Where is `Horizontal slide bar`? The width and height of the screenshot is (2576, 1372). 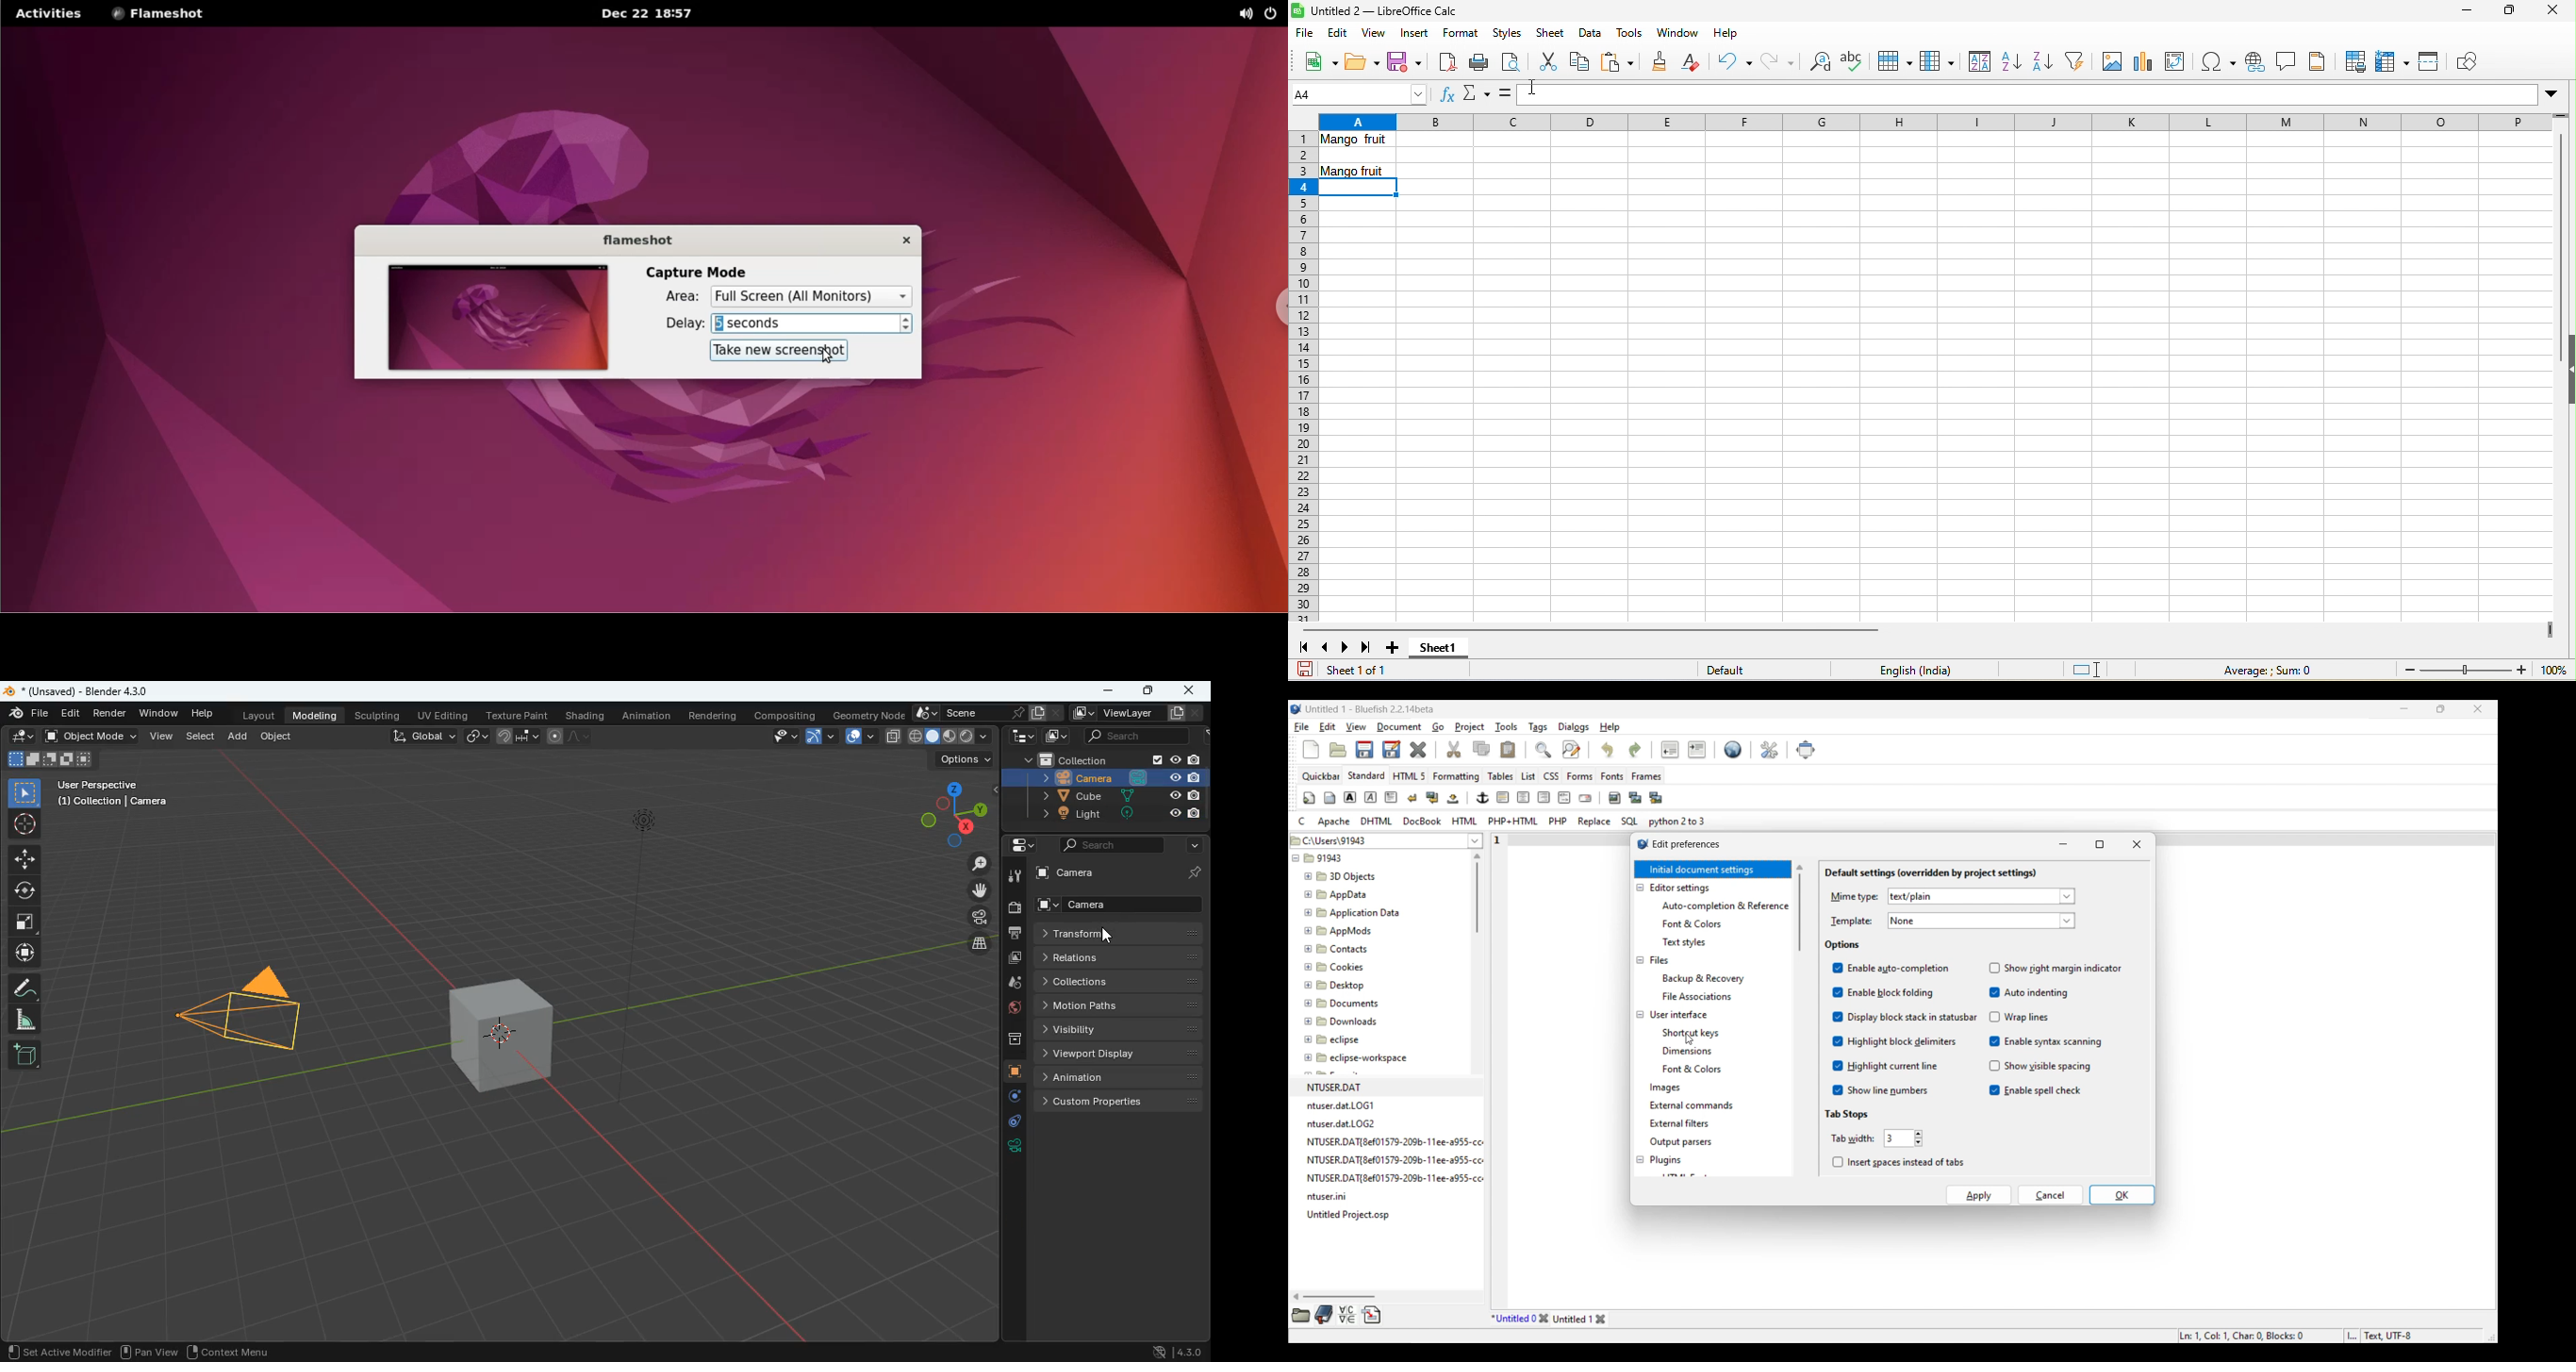
Horizontal slide bar is located at coordinates (1335, 1296).